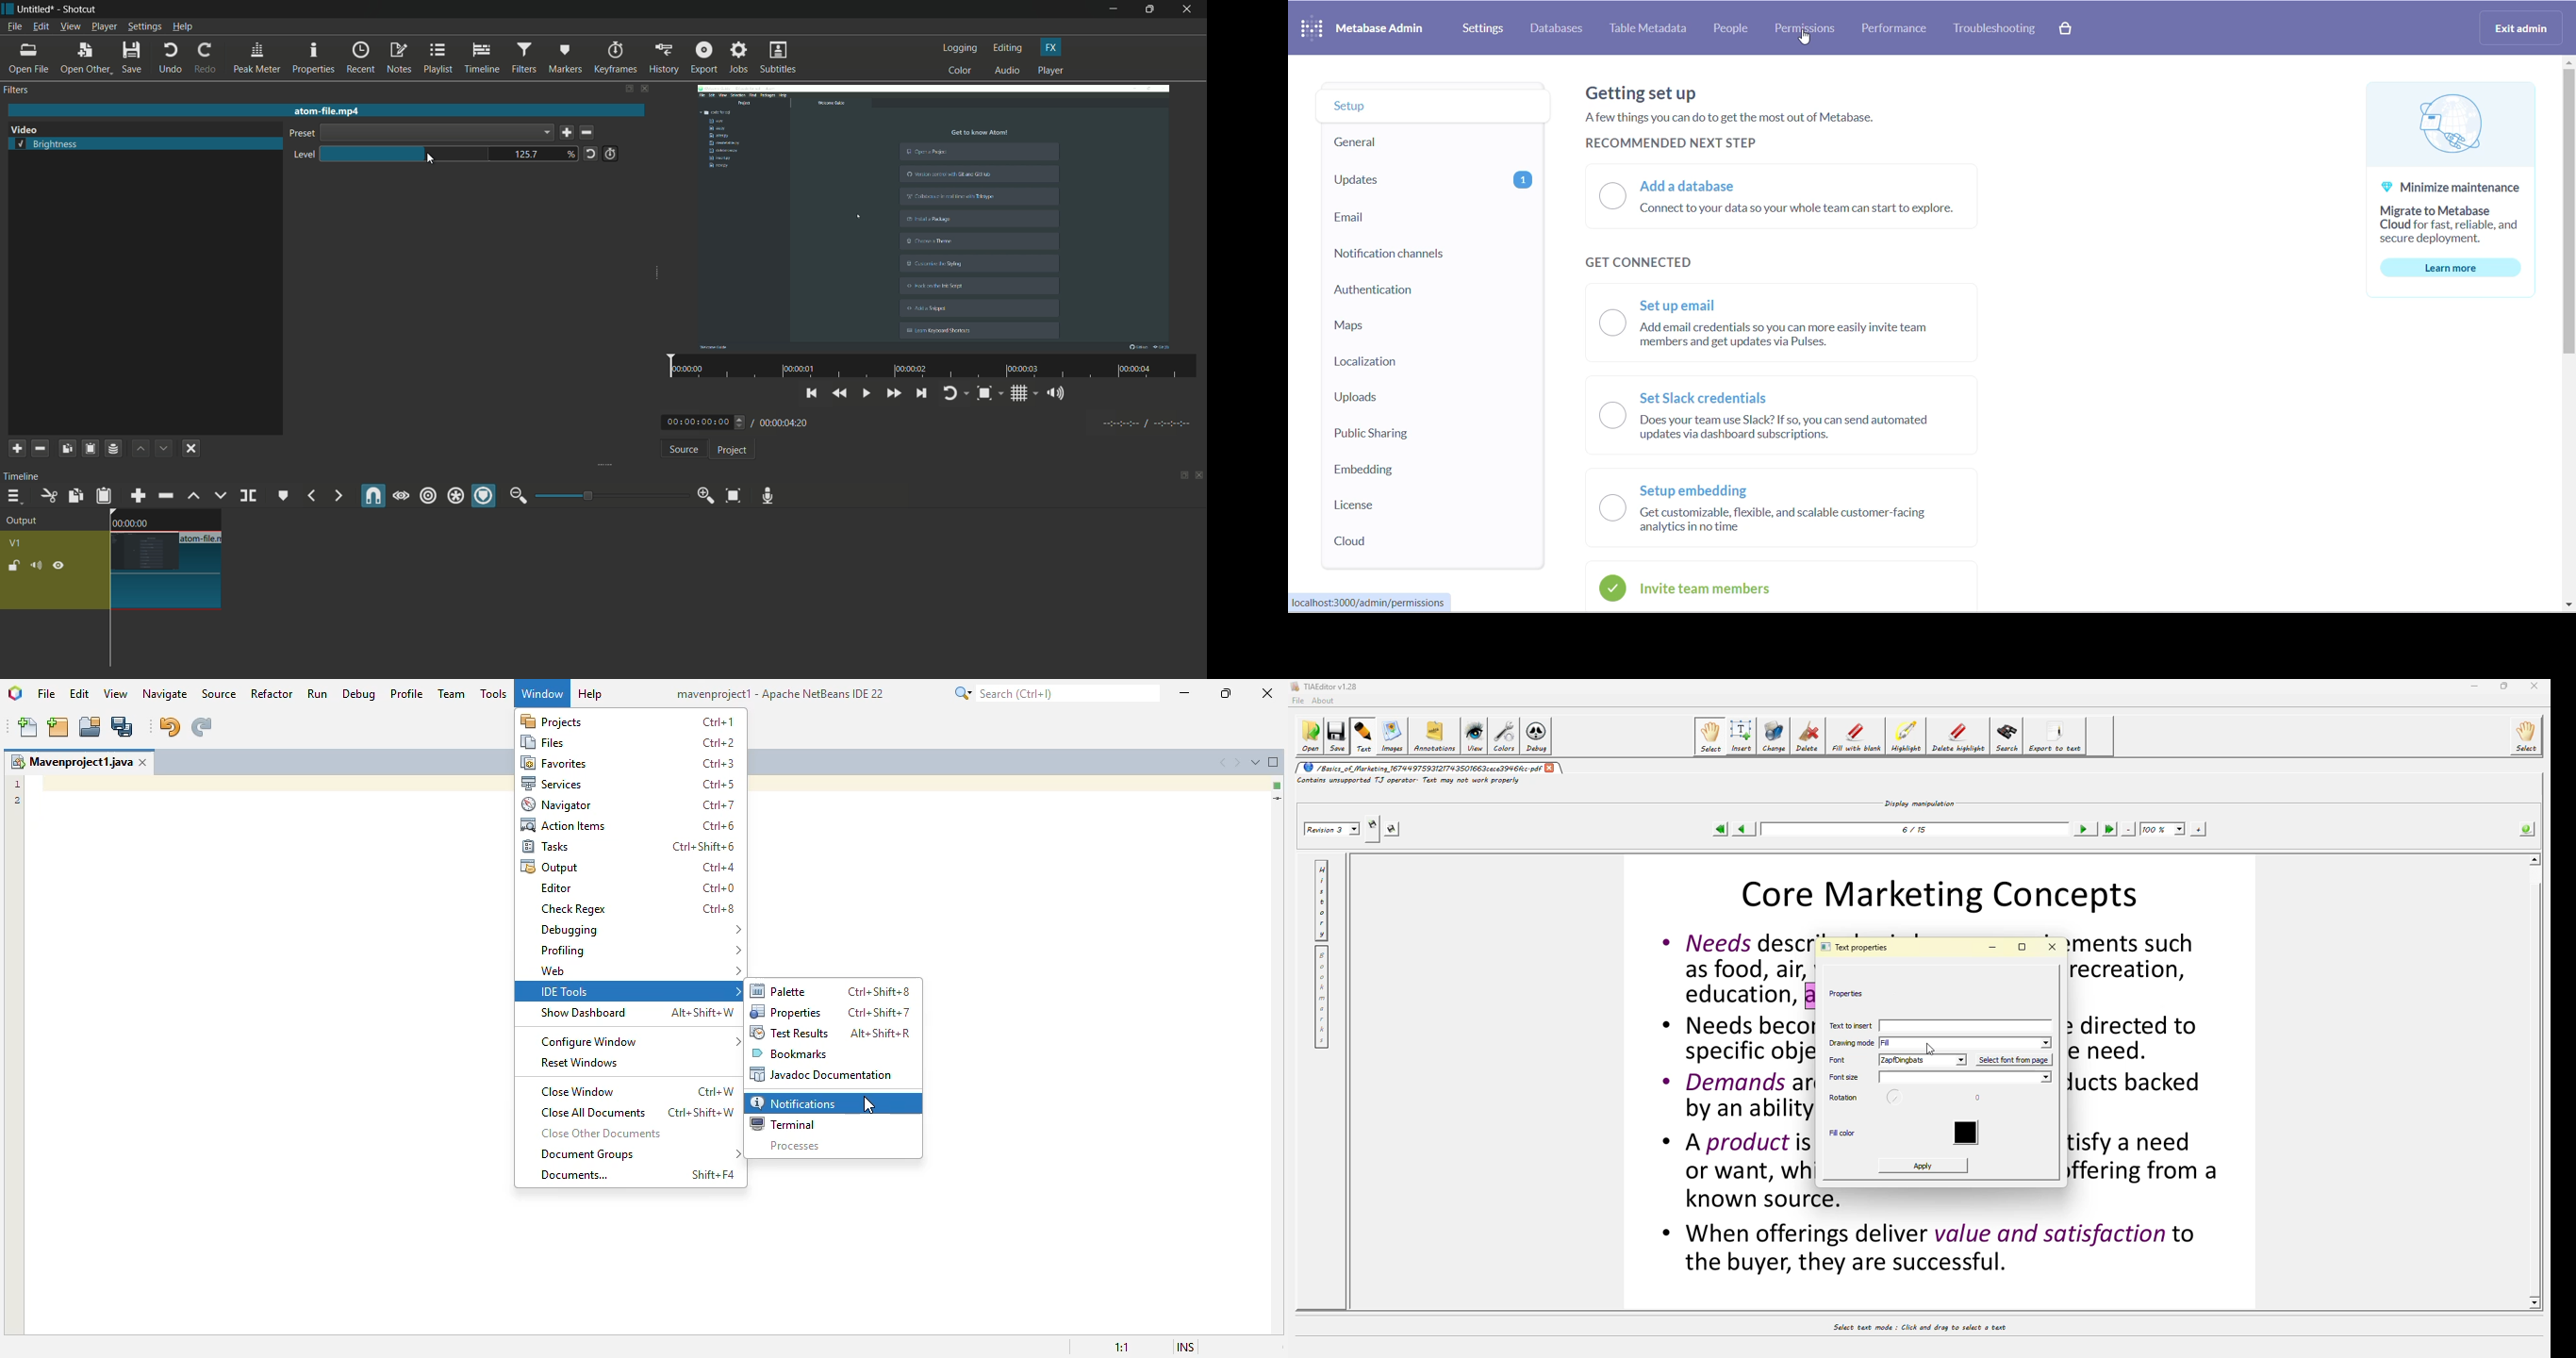  I want to click on text to insert, so click(1850, 1024).